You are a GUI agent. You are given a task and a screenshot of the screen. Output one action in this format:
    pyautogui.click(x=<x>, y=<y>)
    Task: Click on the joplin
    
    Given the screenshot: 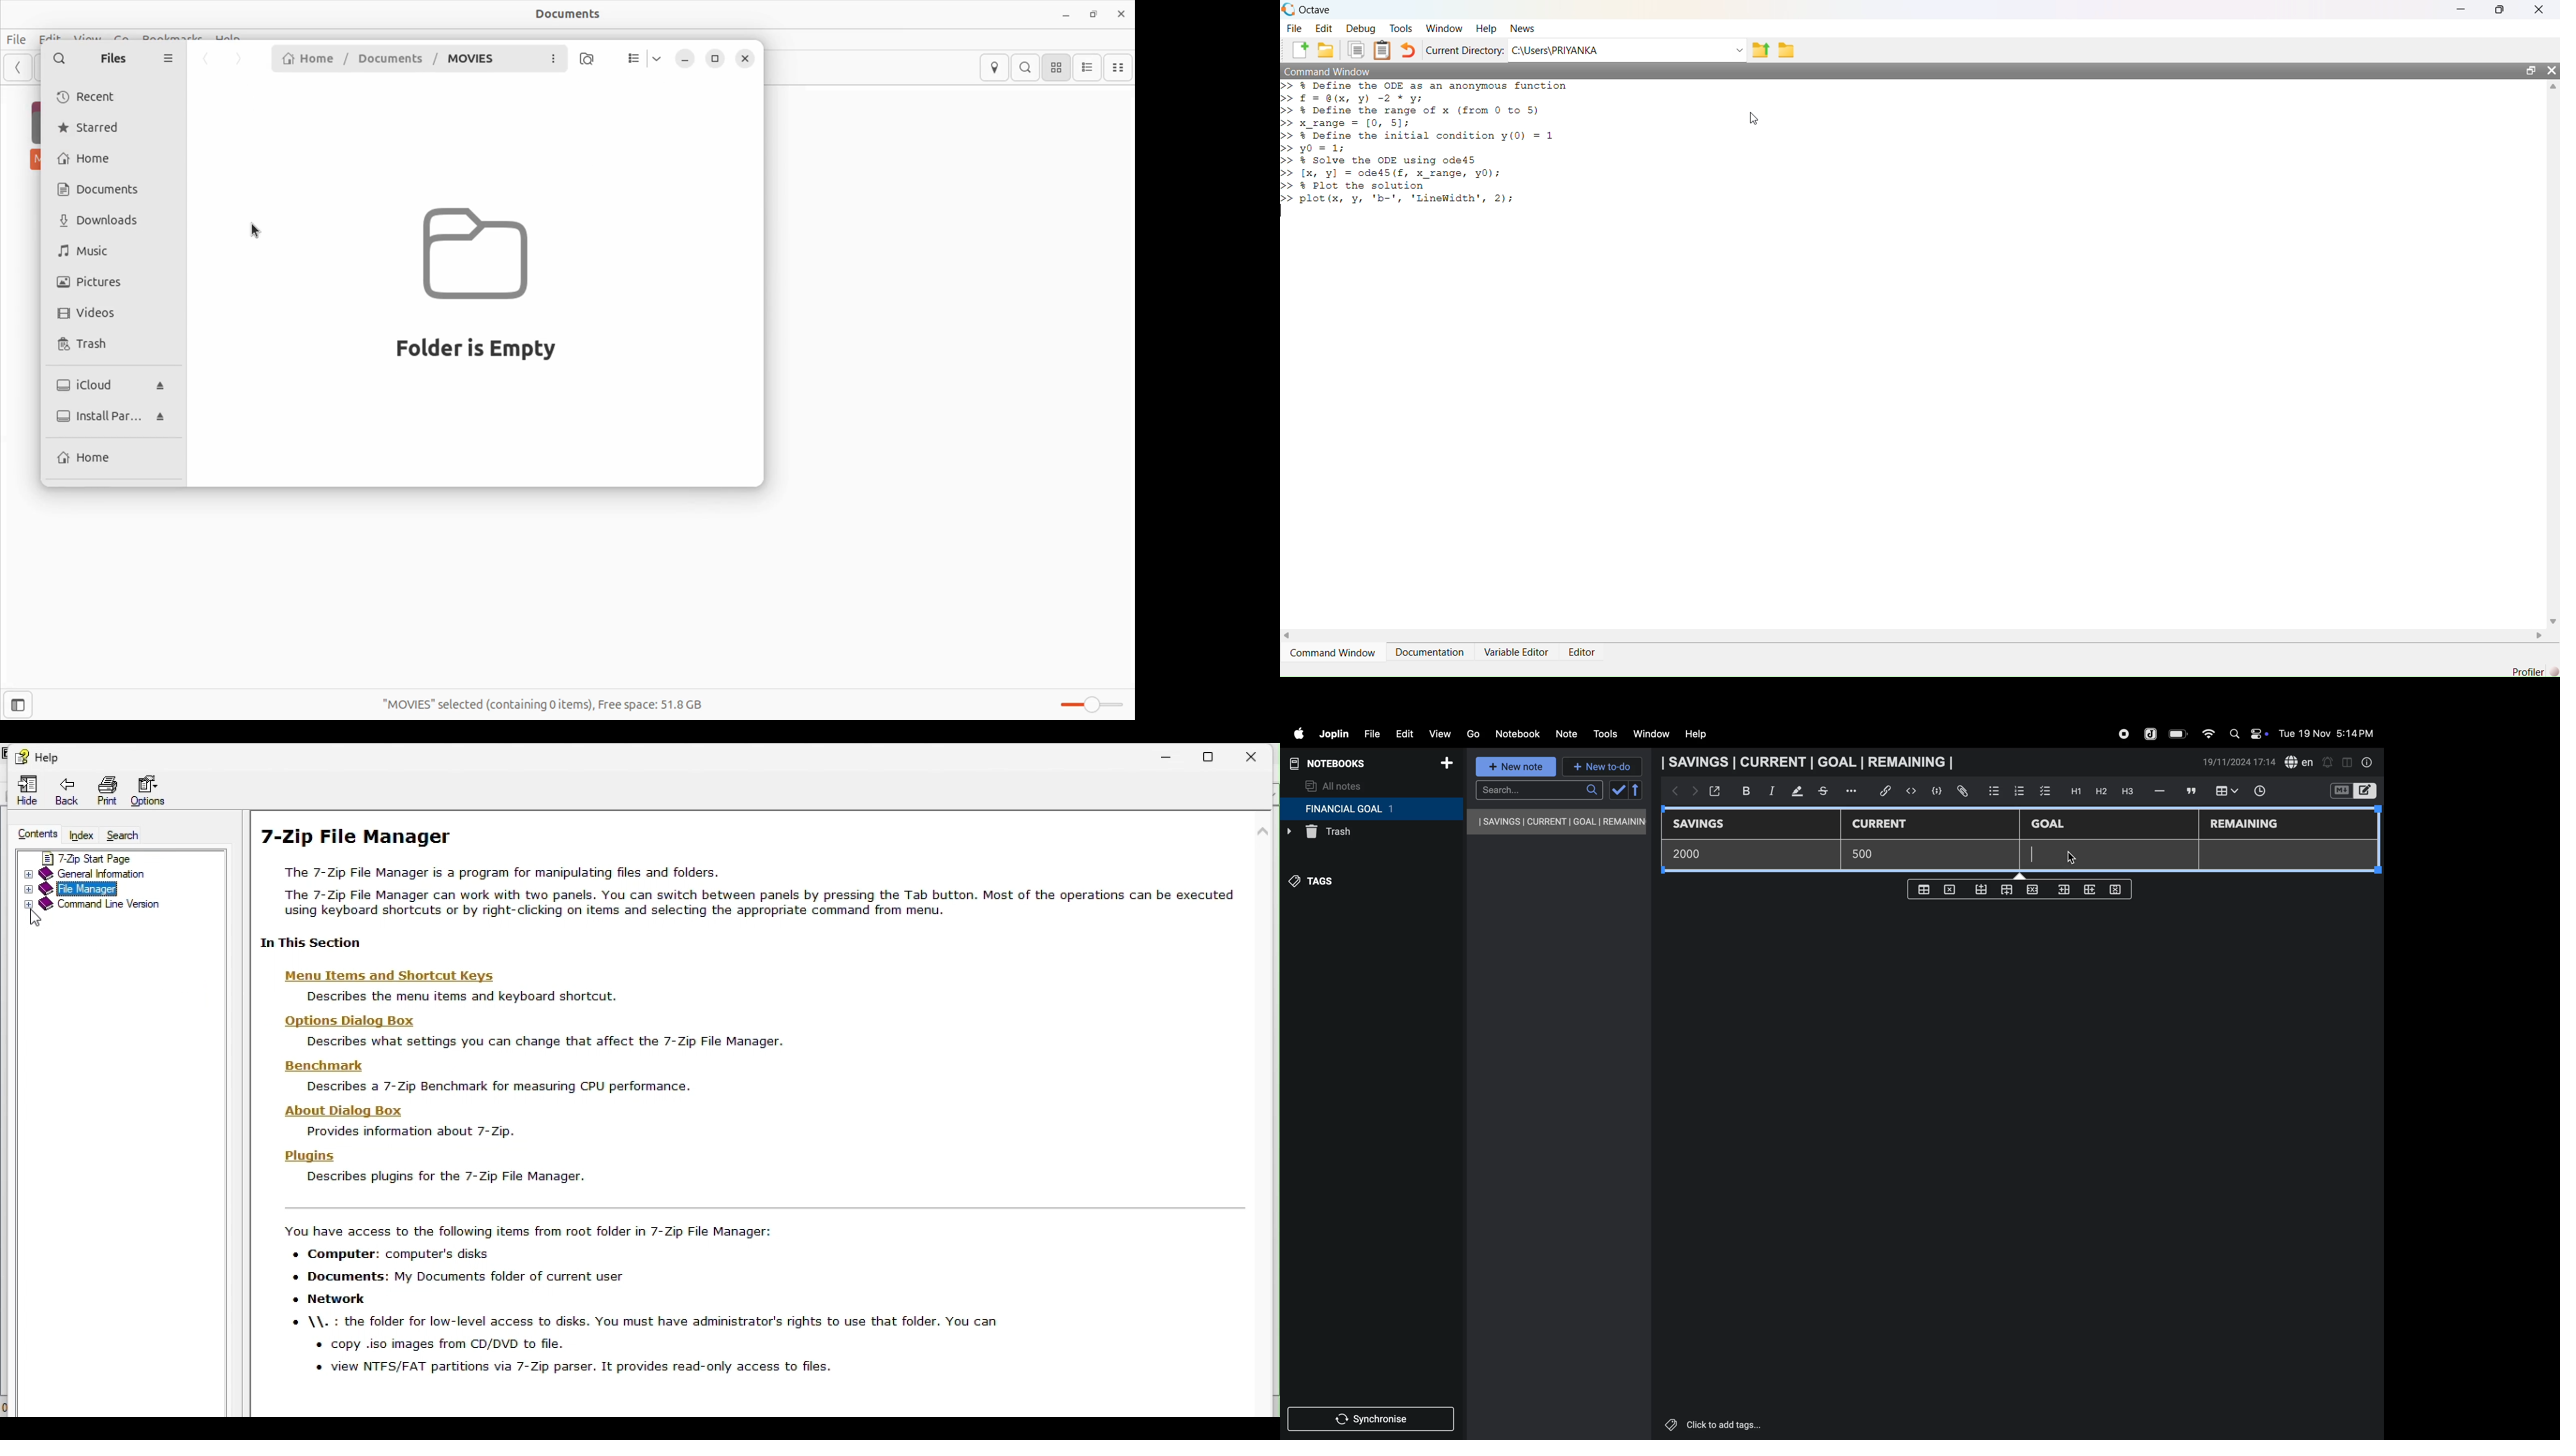 What is the action you would take?
    pyautogui.click(x=2151, y=733)
    